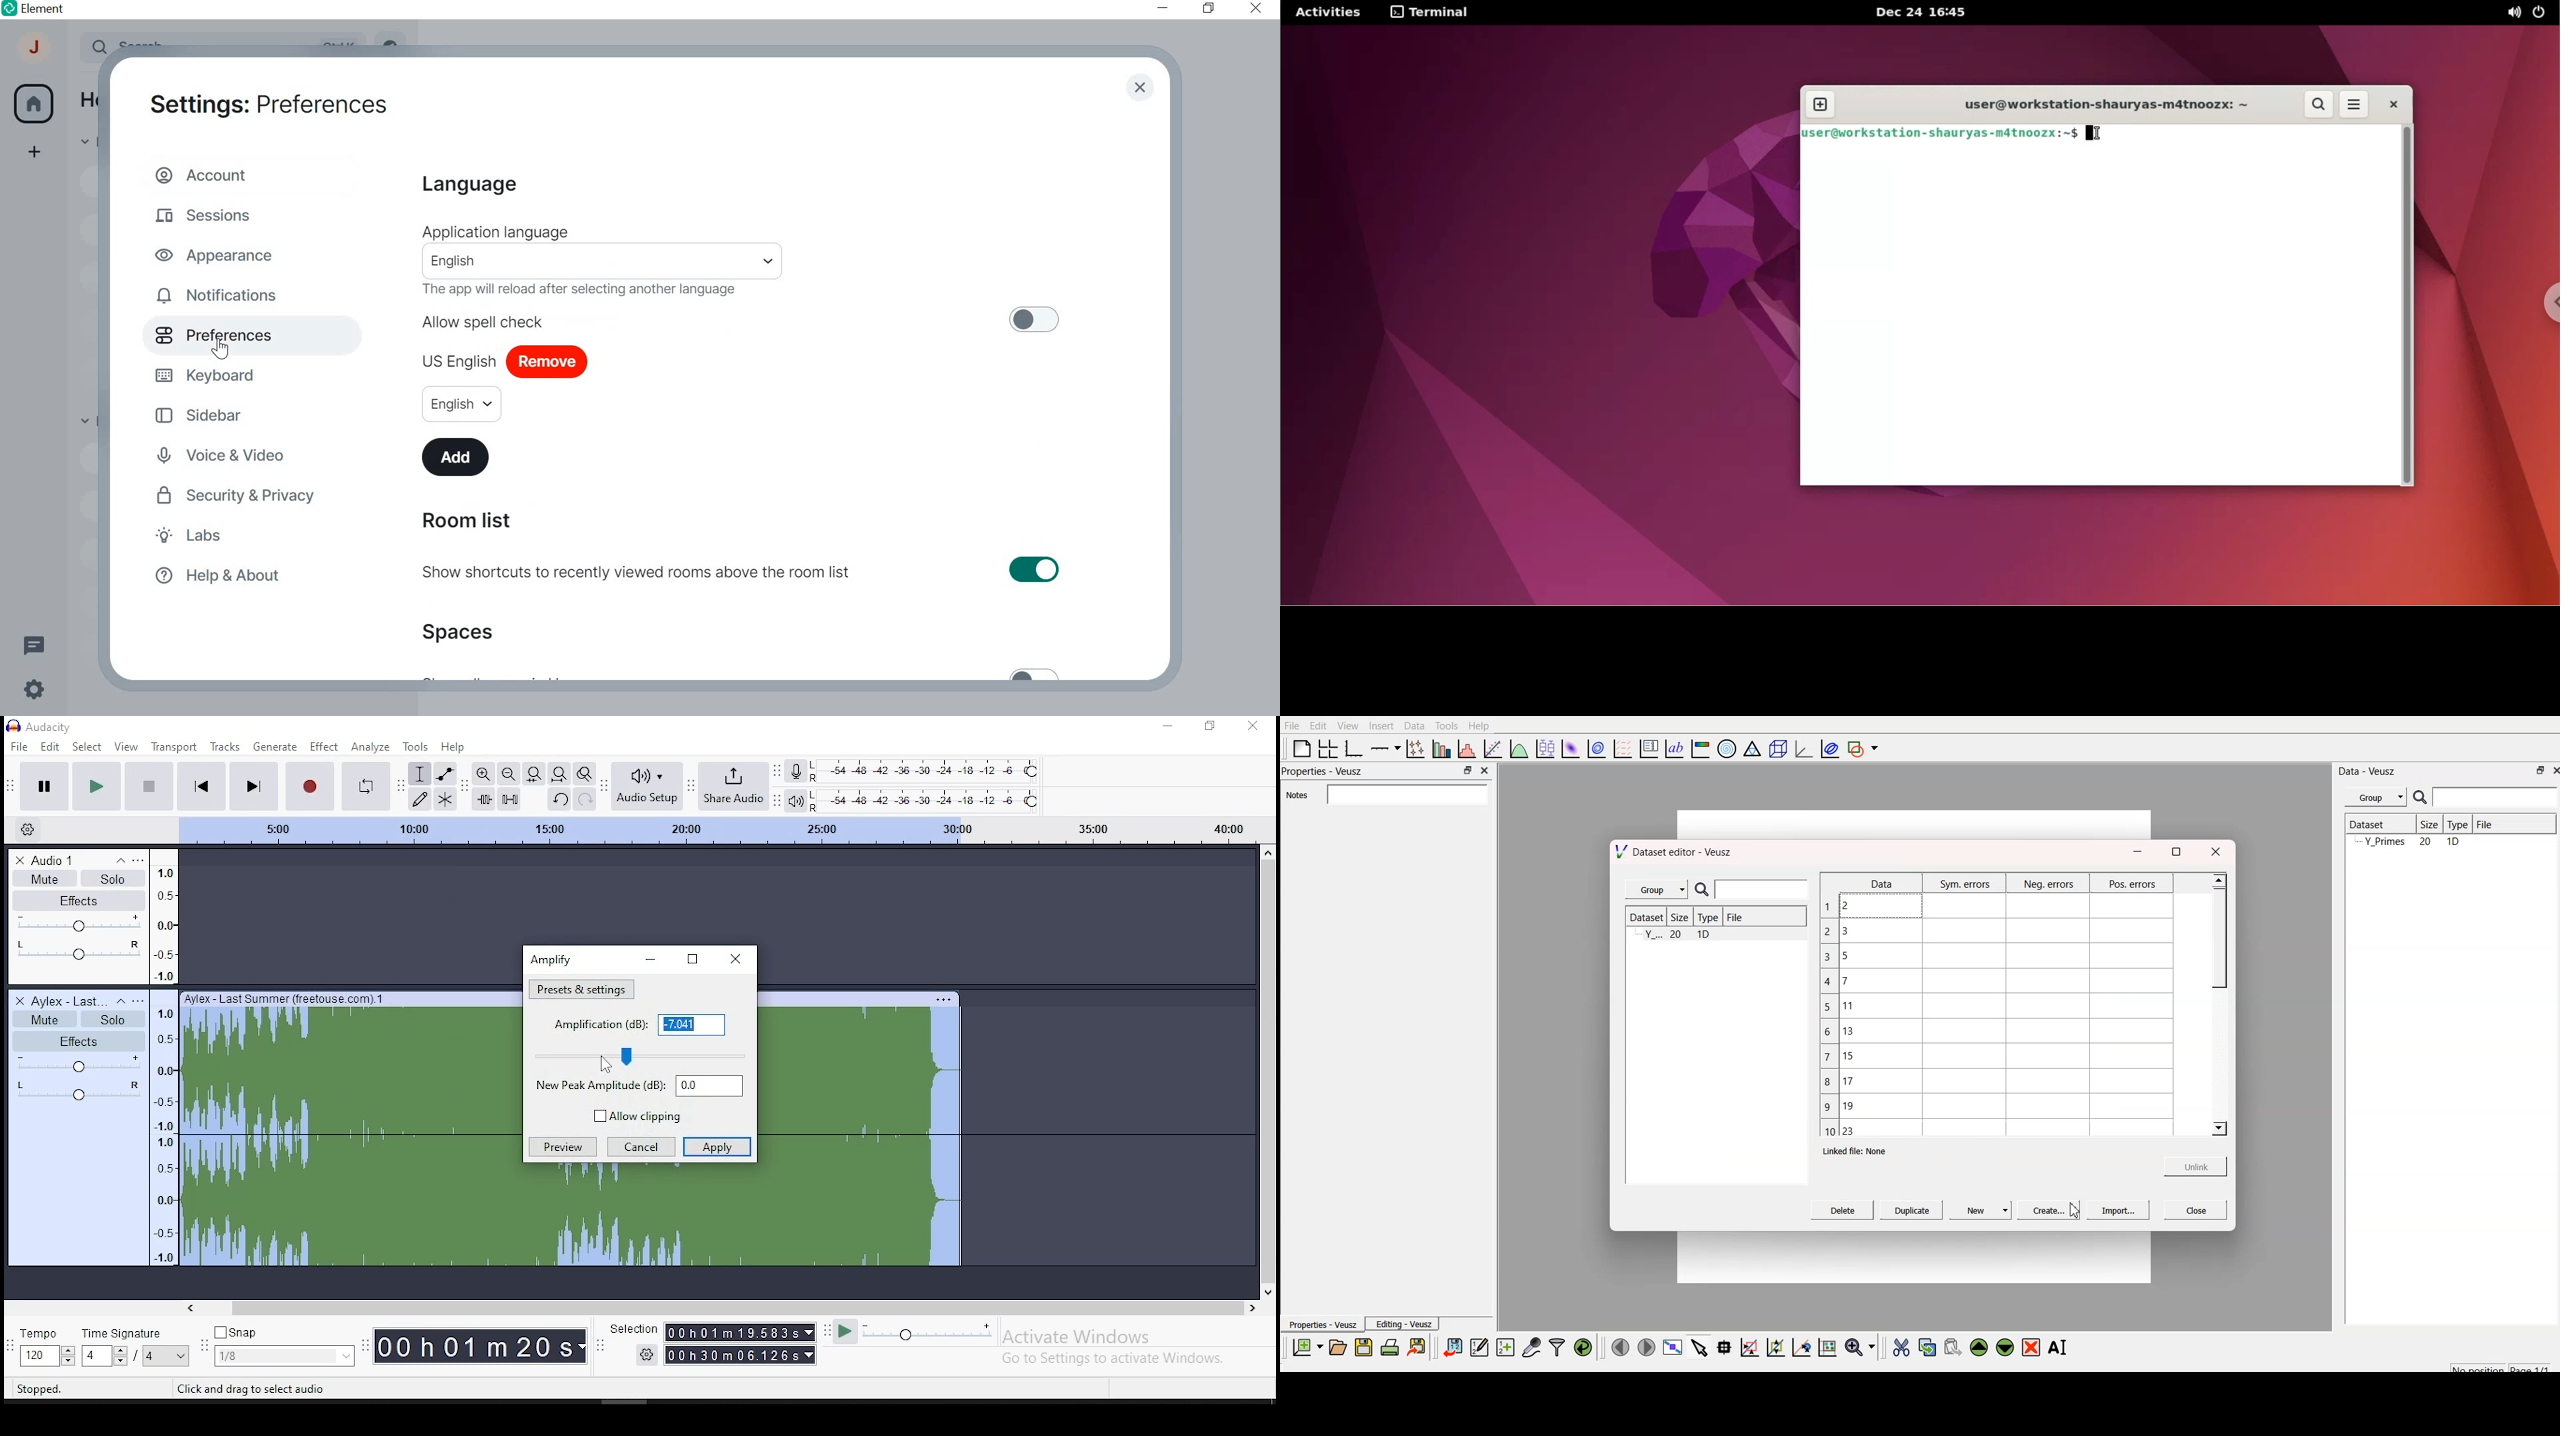 The image size is (2576, 1456). Describe the element at coordinates (2218, 933) in the screenshot. I see `scroll bar` at that location.